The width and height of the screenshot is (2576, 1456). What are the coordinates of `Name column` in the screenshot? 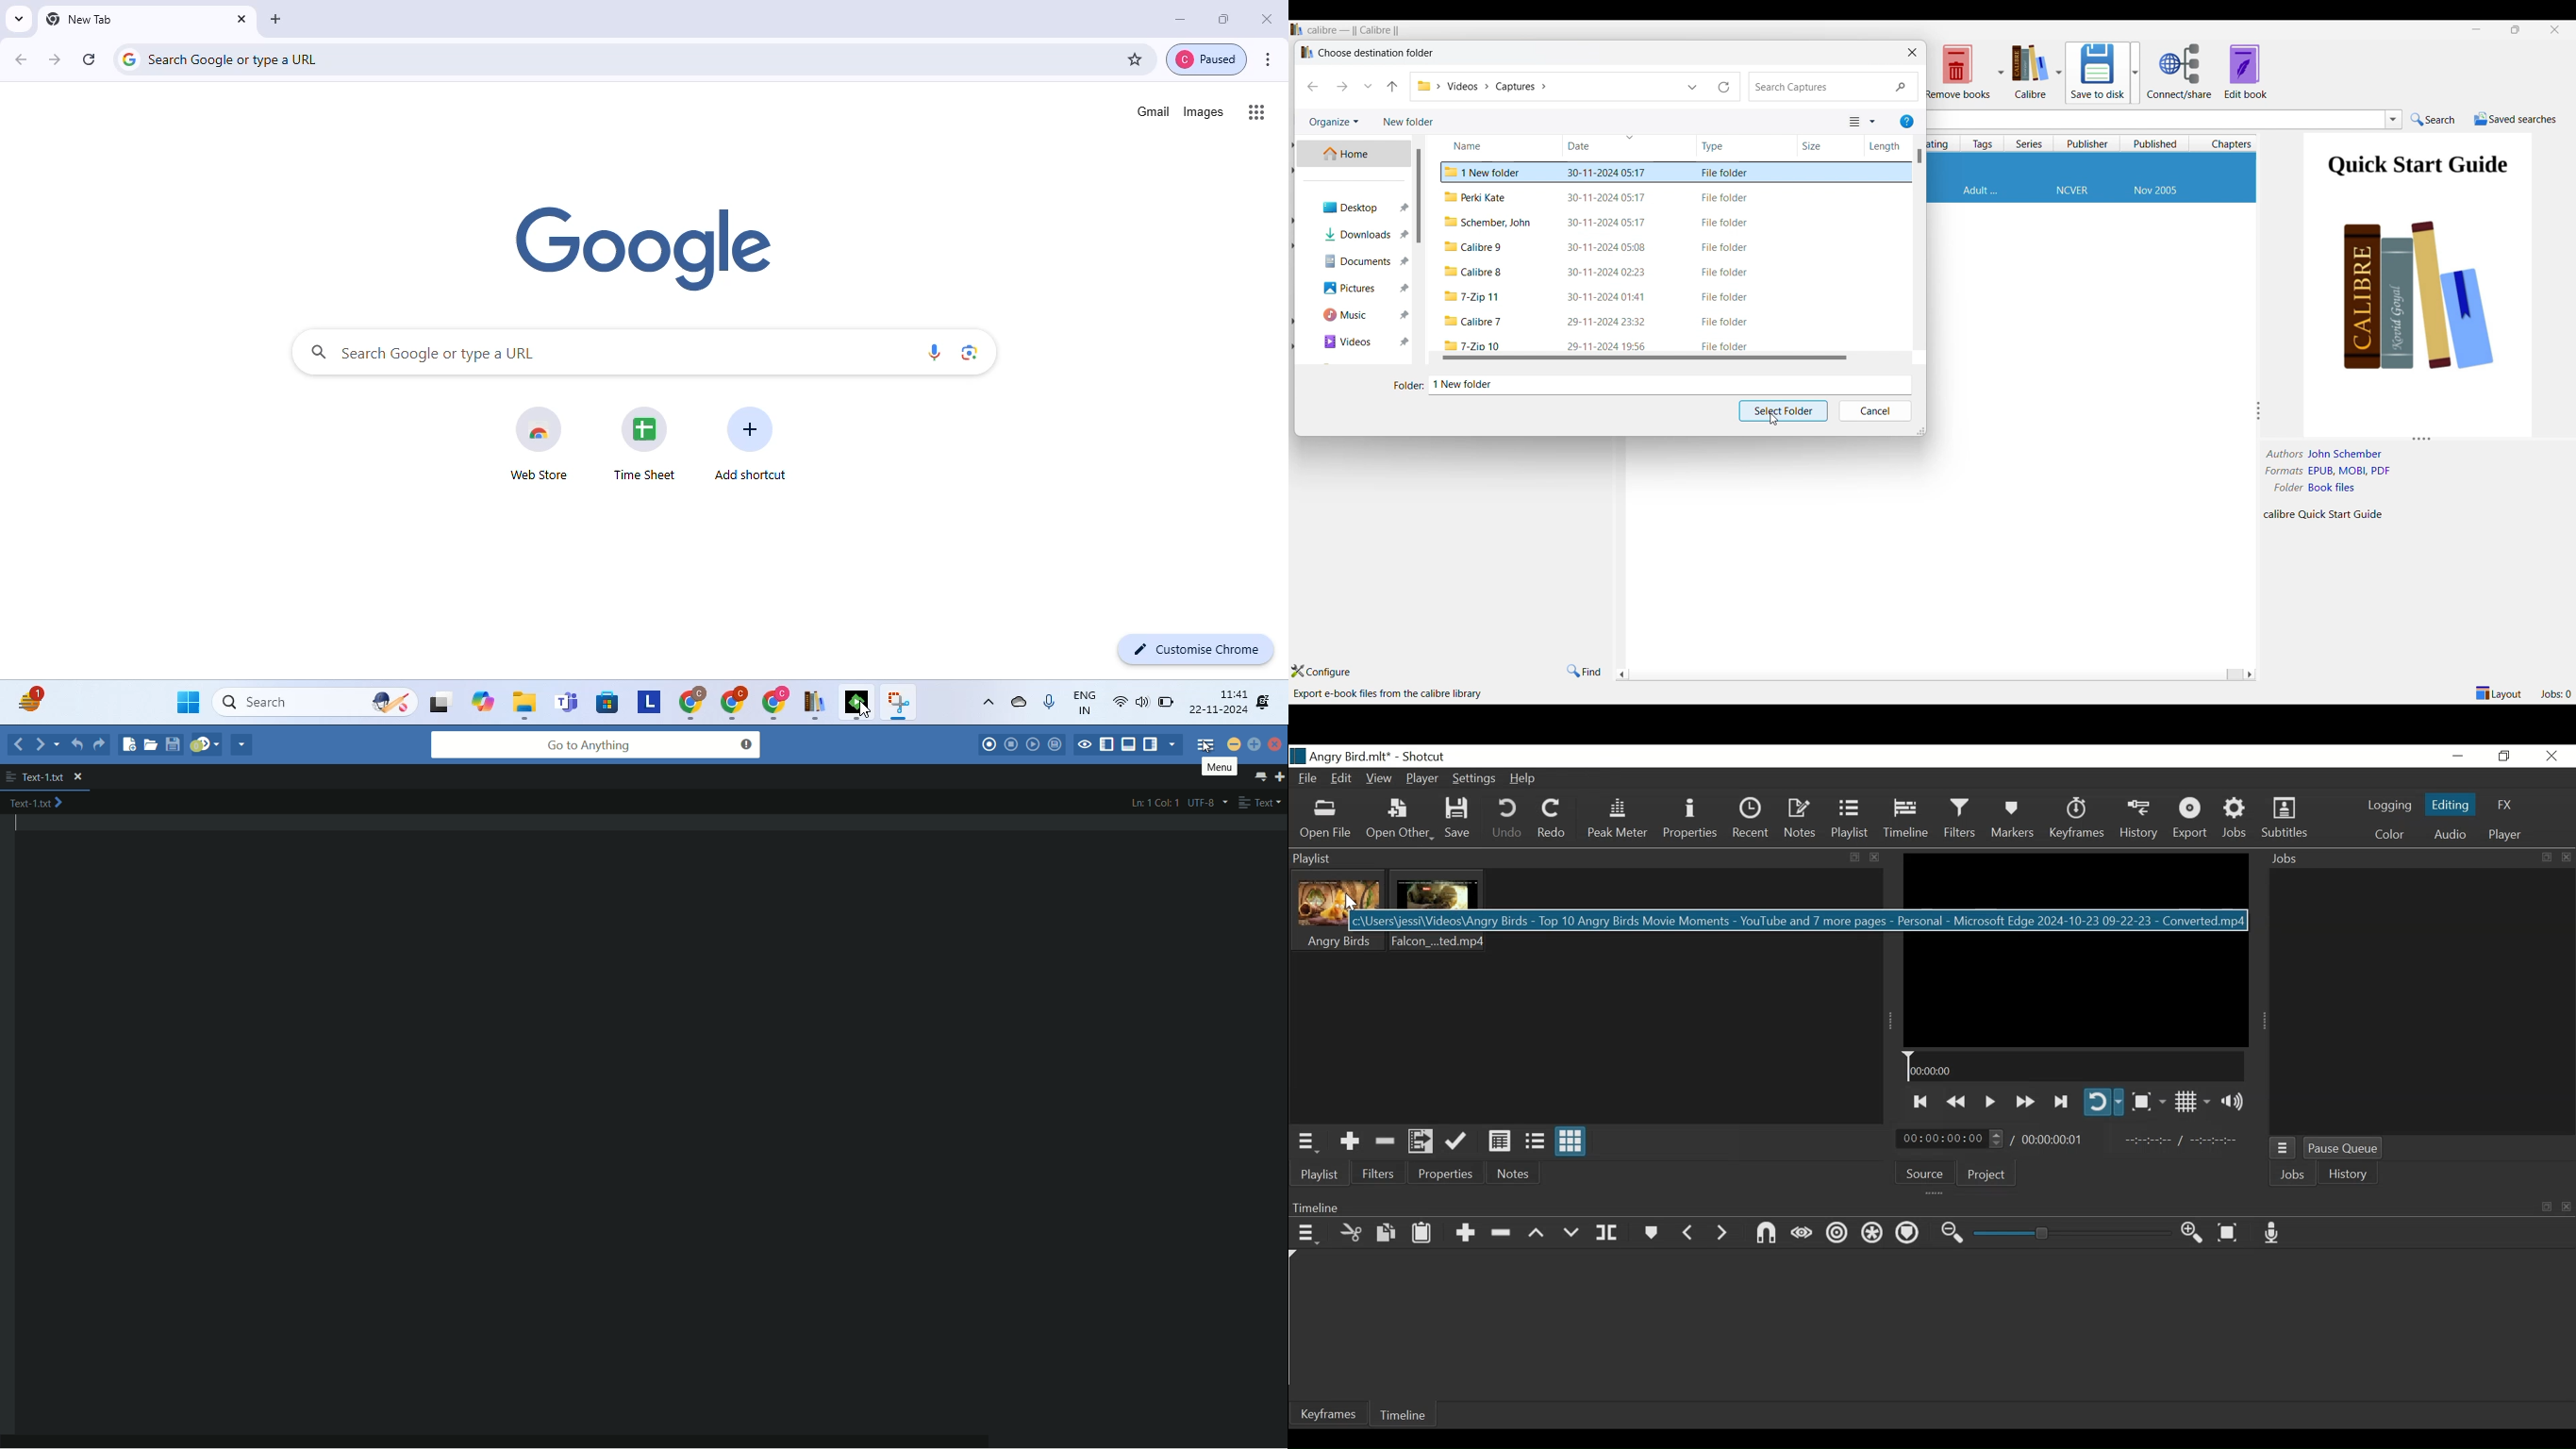 It's located at (1480, 144).